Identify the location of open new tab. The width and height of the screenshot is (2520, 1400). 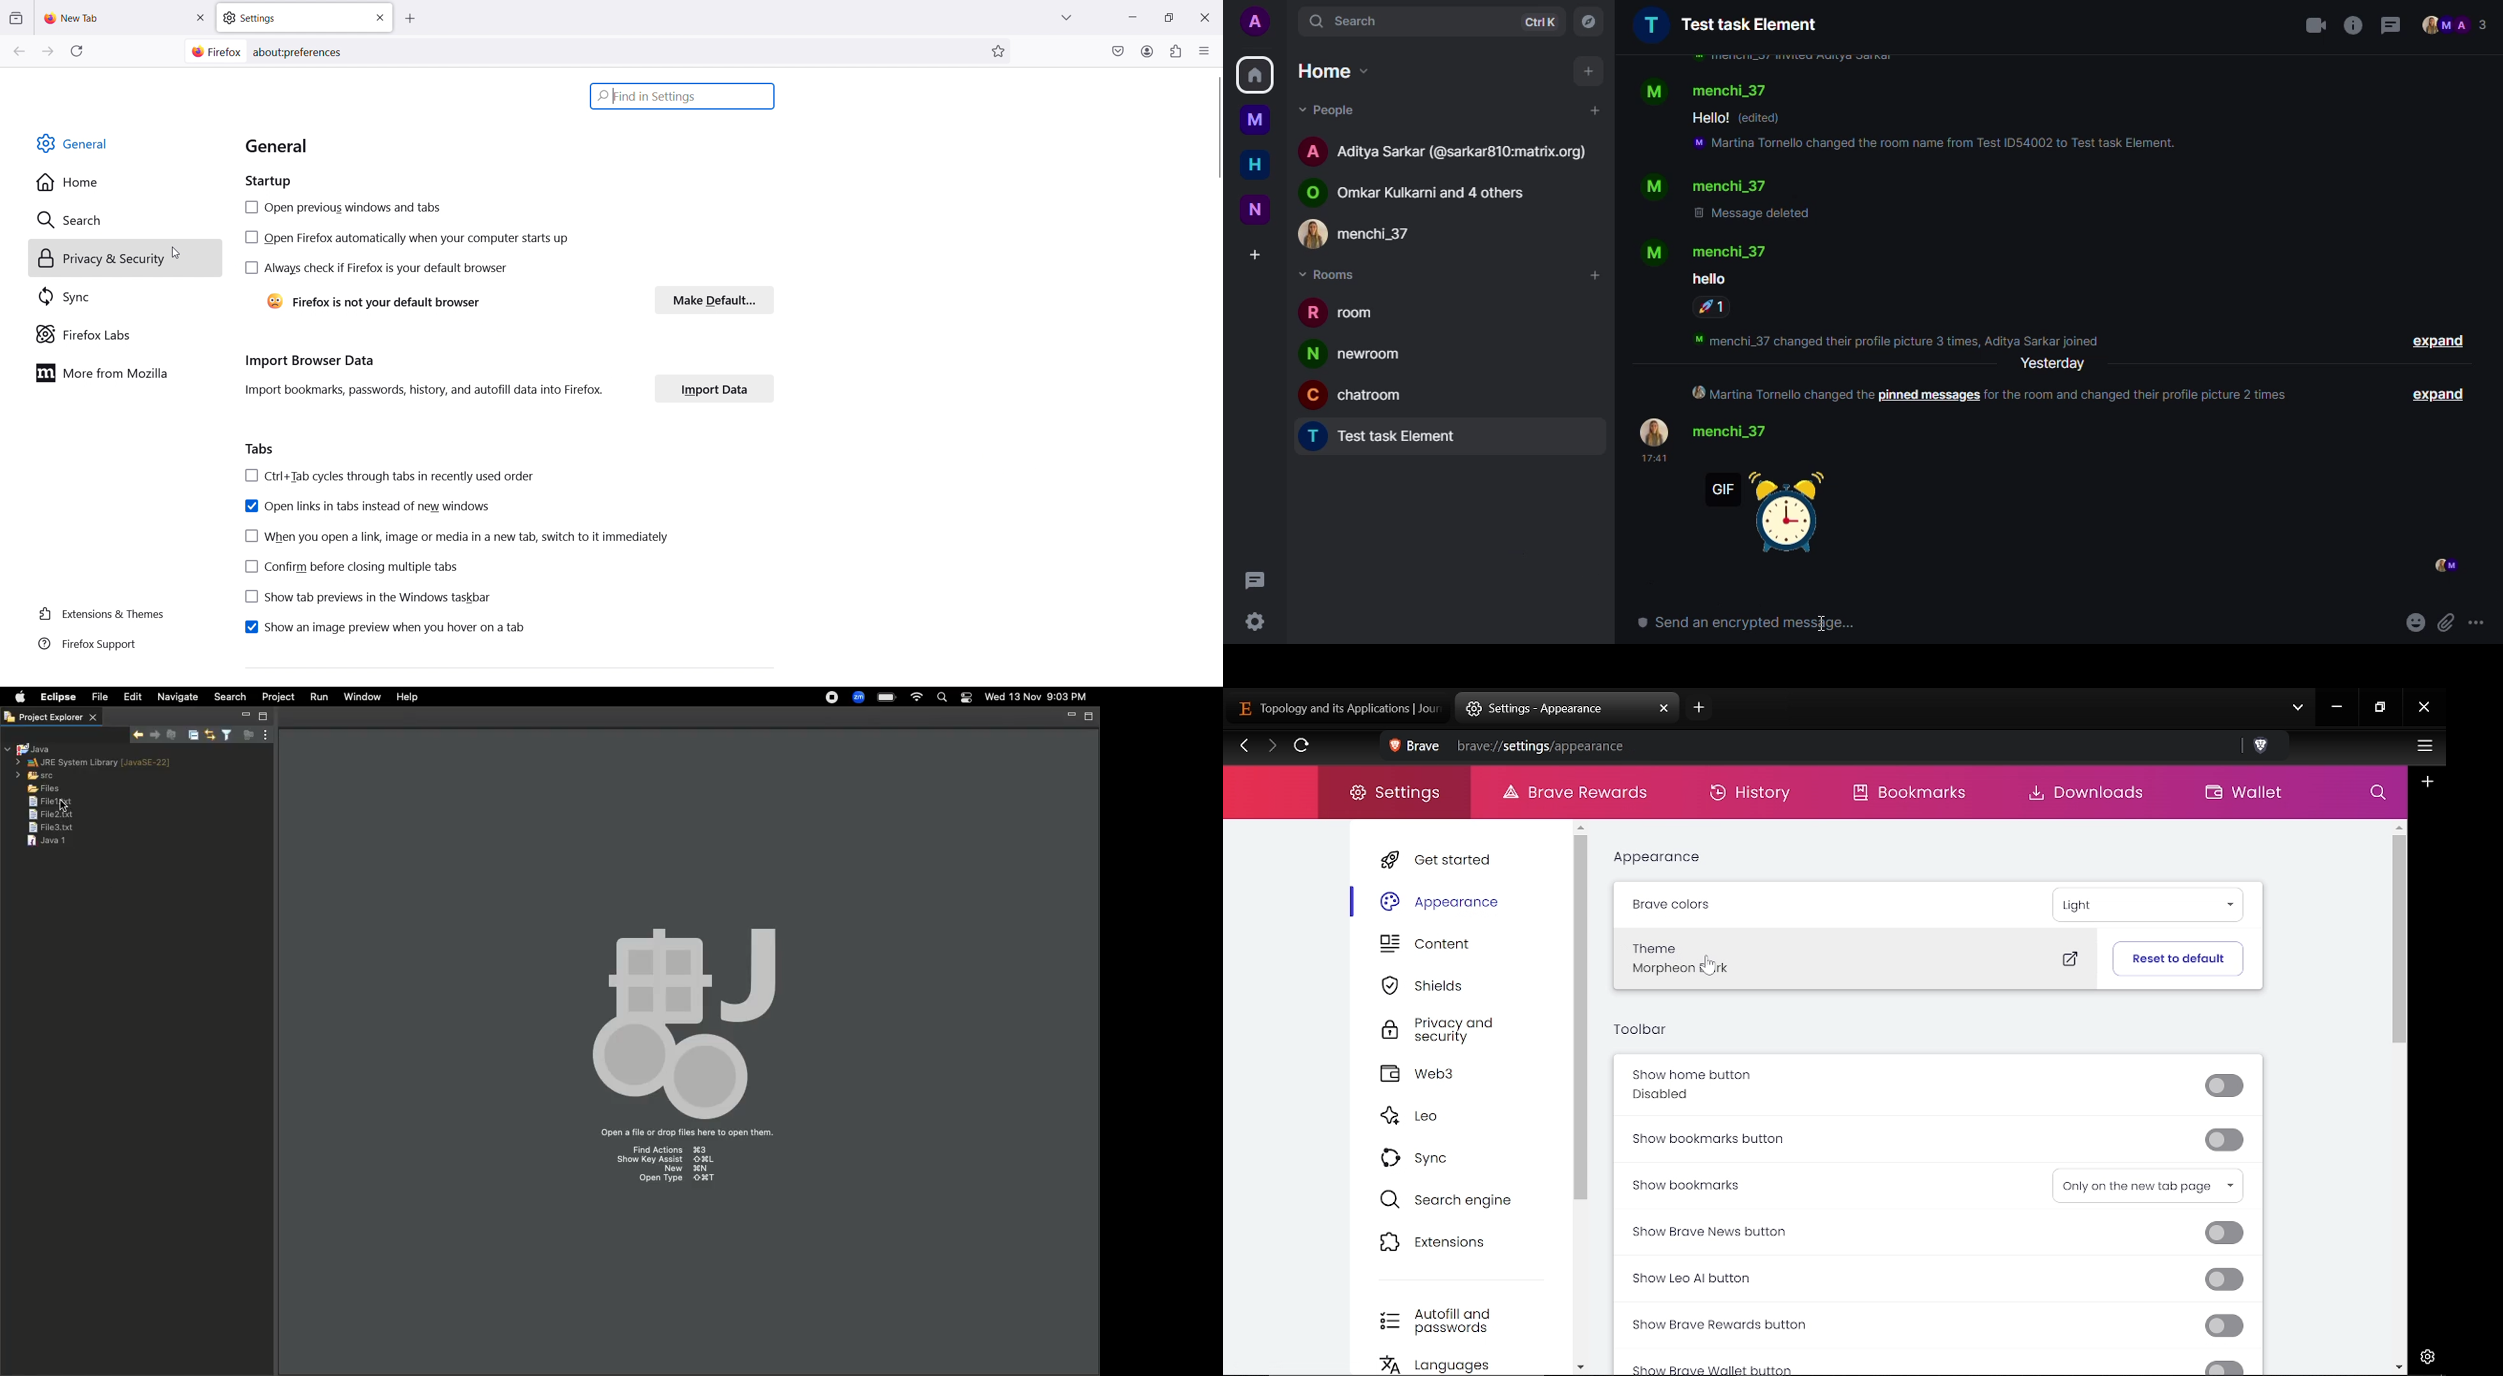
(422, 19).